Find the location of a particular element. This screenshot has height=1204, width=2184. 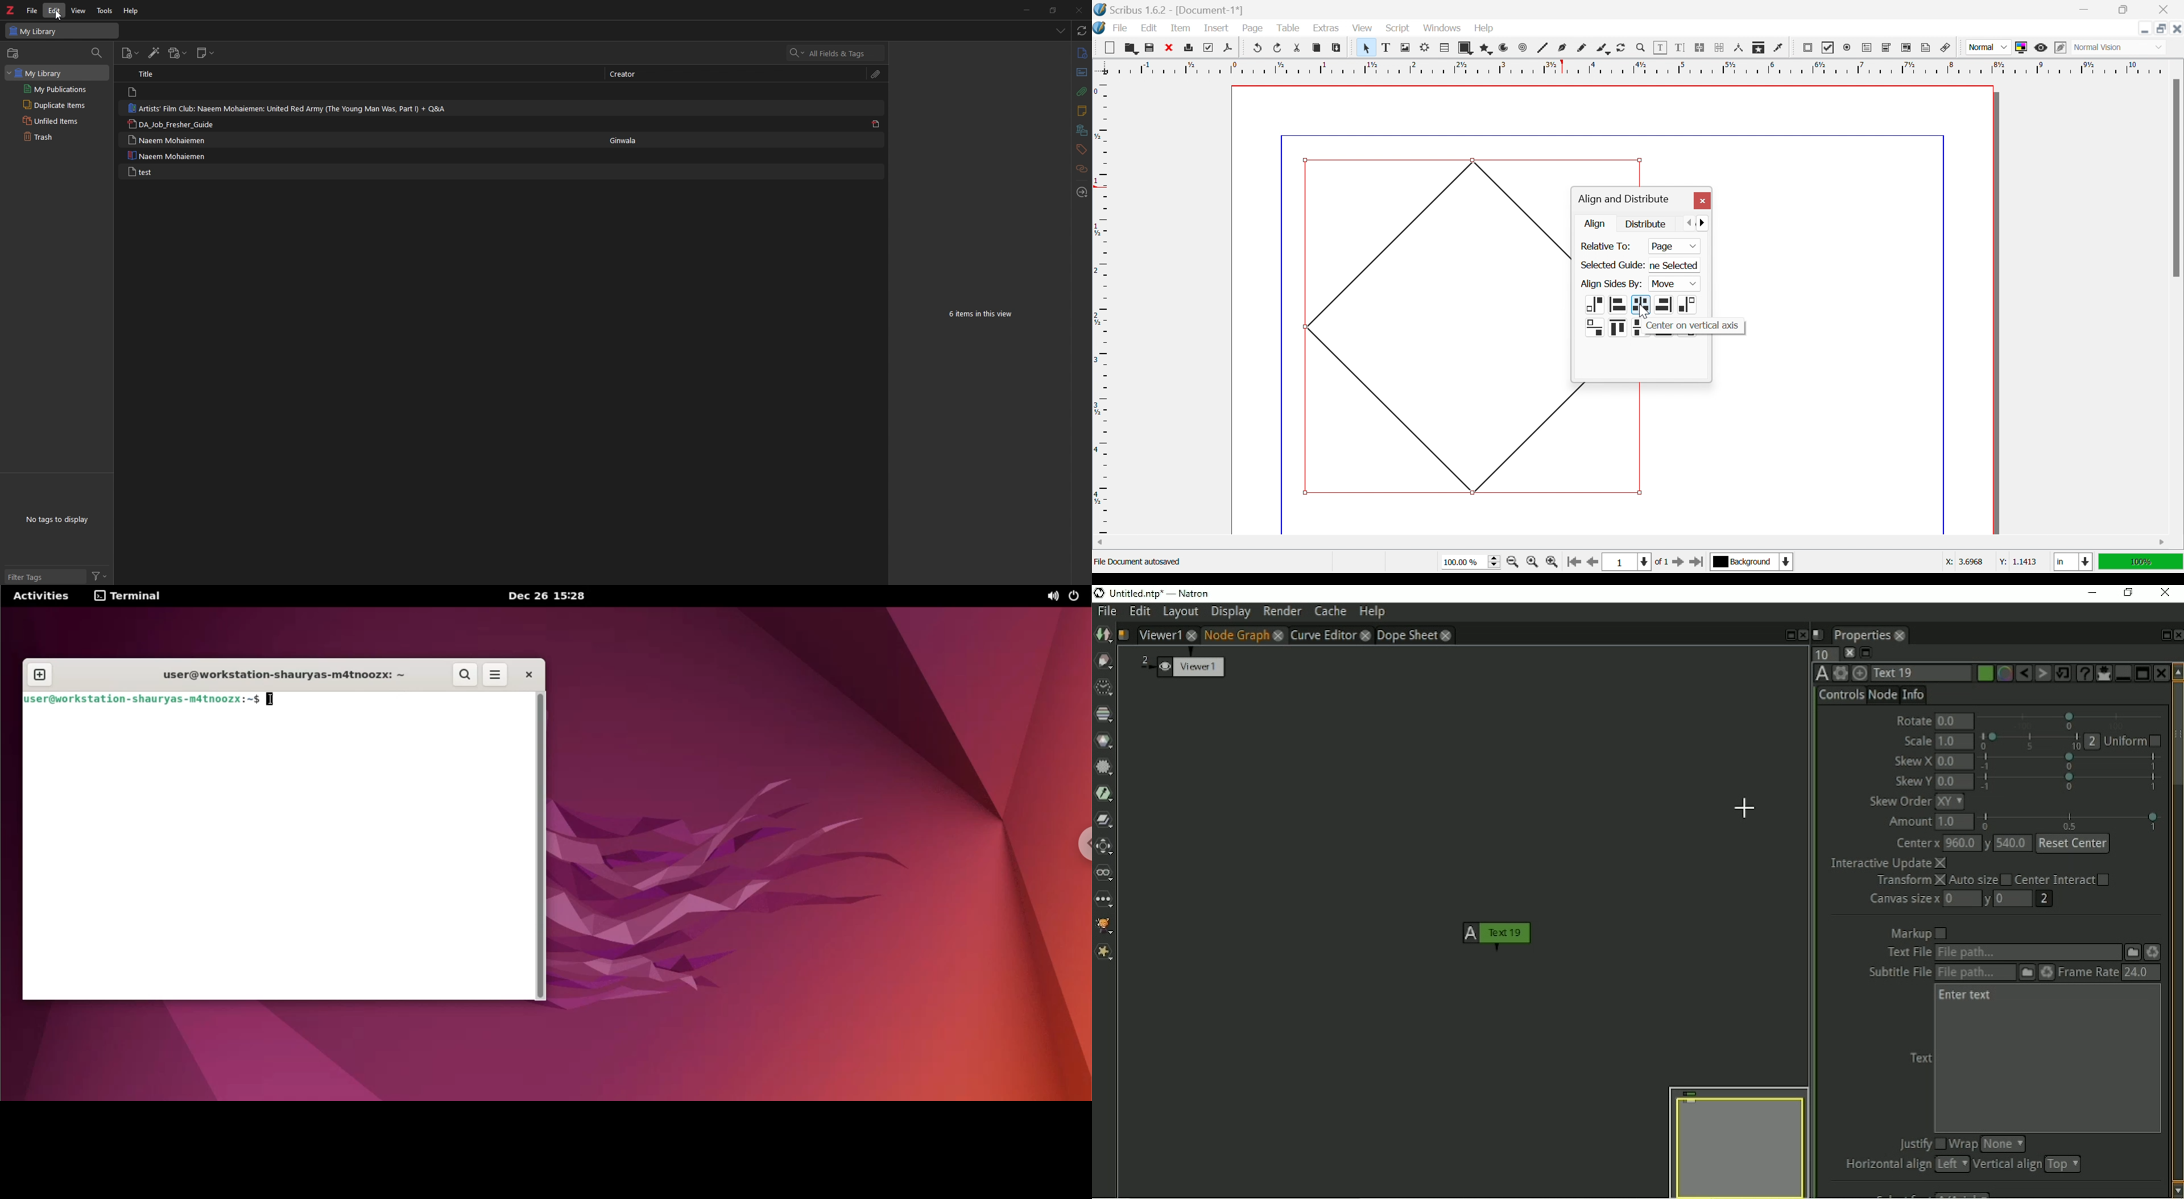

close is located at coordinates (1448, 636).